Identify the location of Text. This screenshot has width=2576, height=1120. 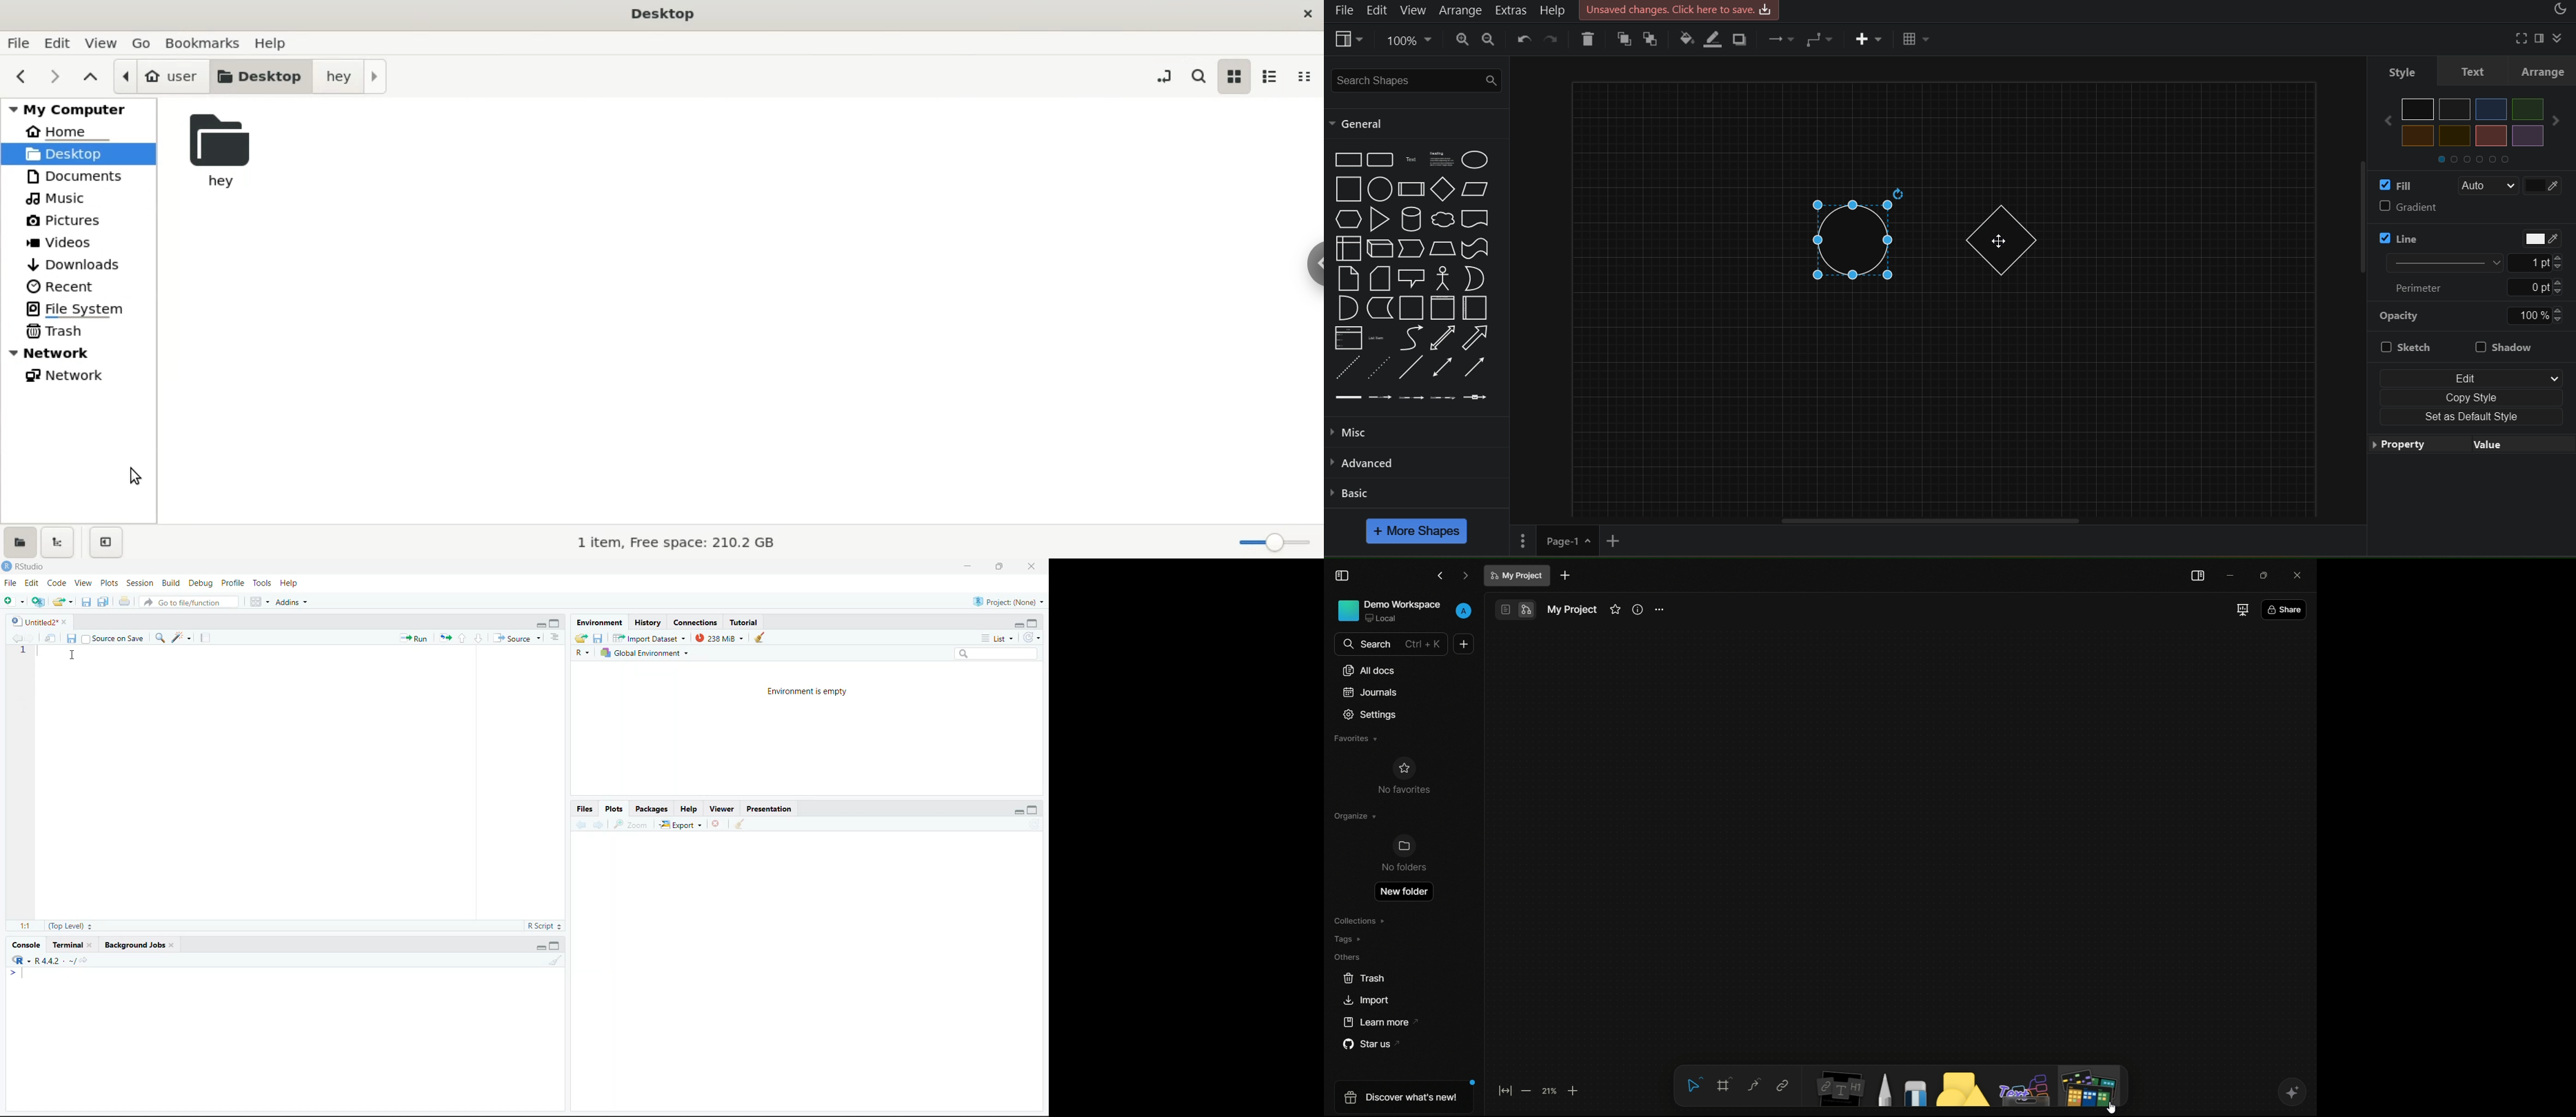
(1412, 159).